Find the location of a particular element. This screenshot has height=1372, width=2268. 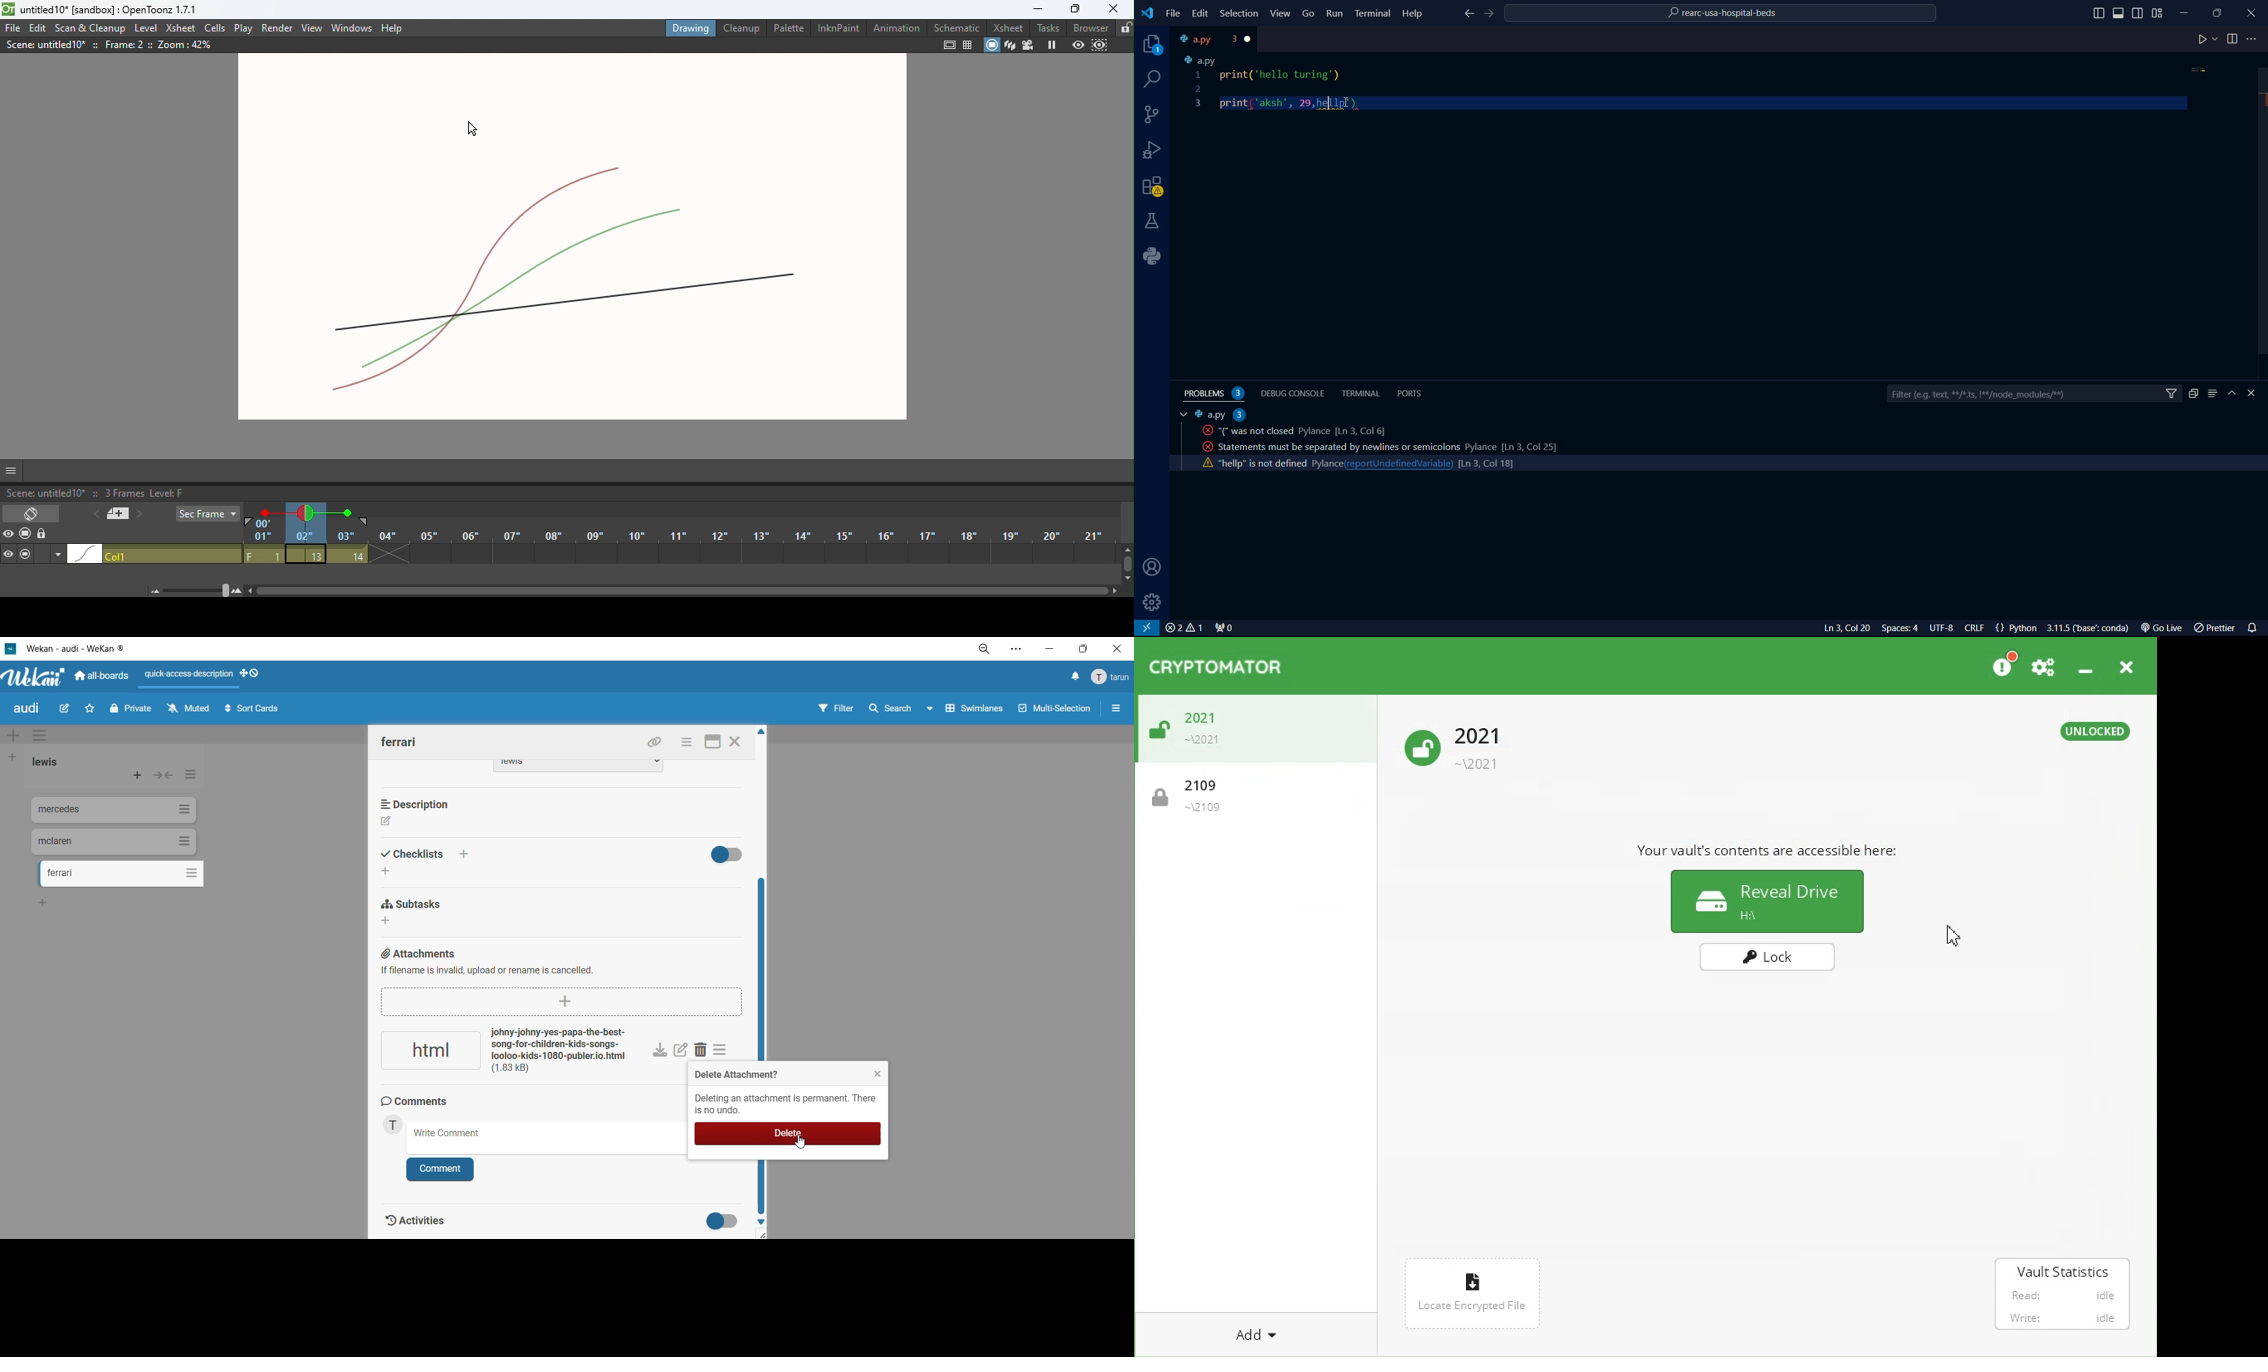

private is located at coordinates (131, 712).